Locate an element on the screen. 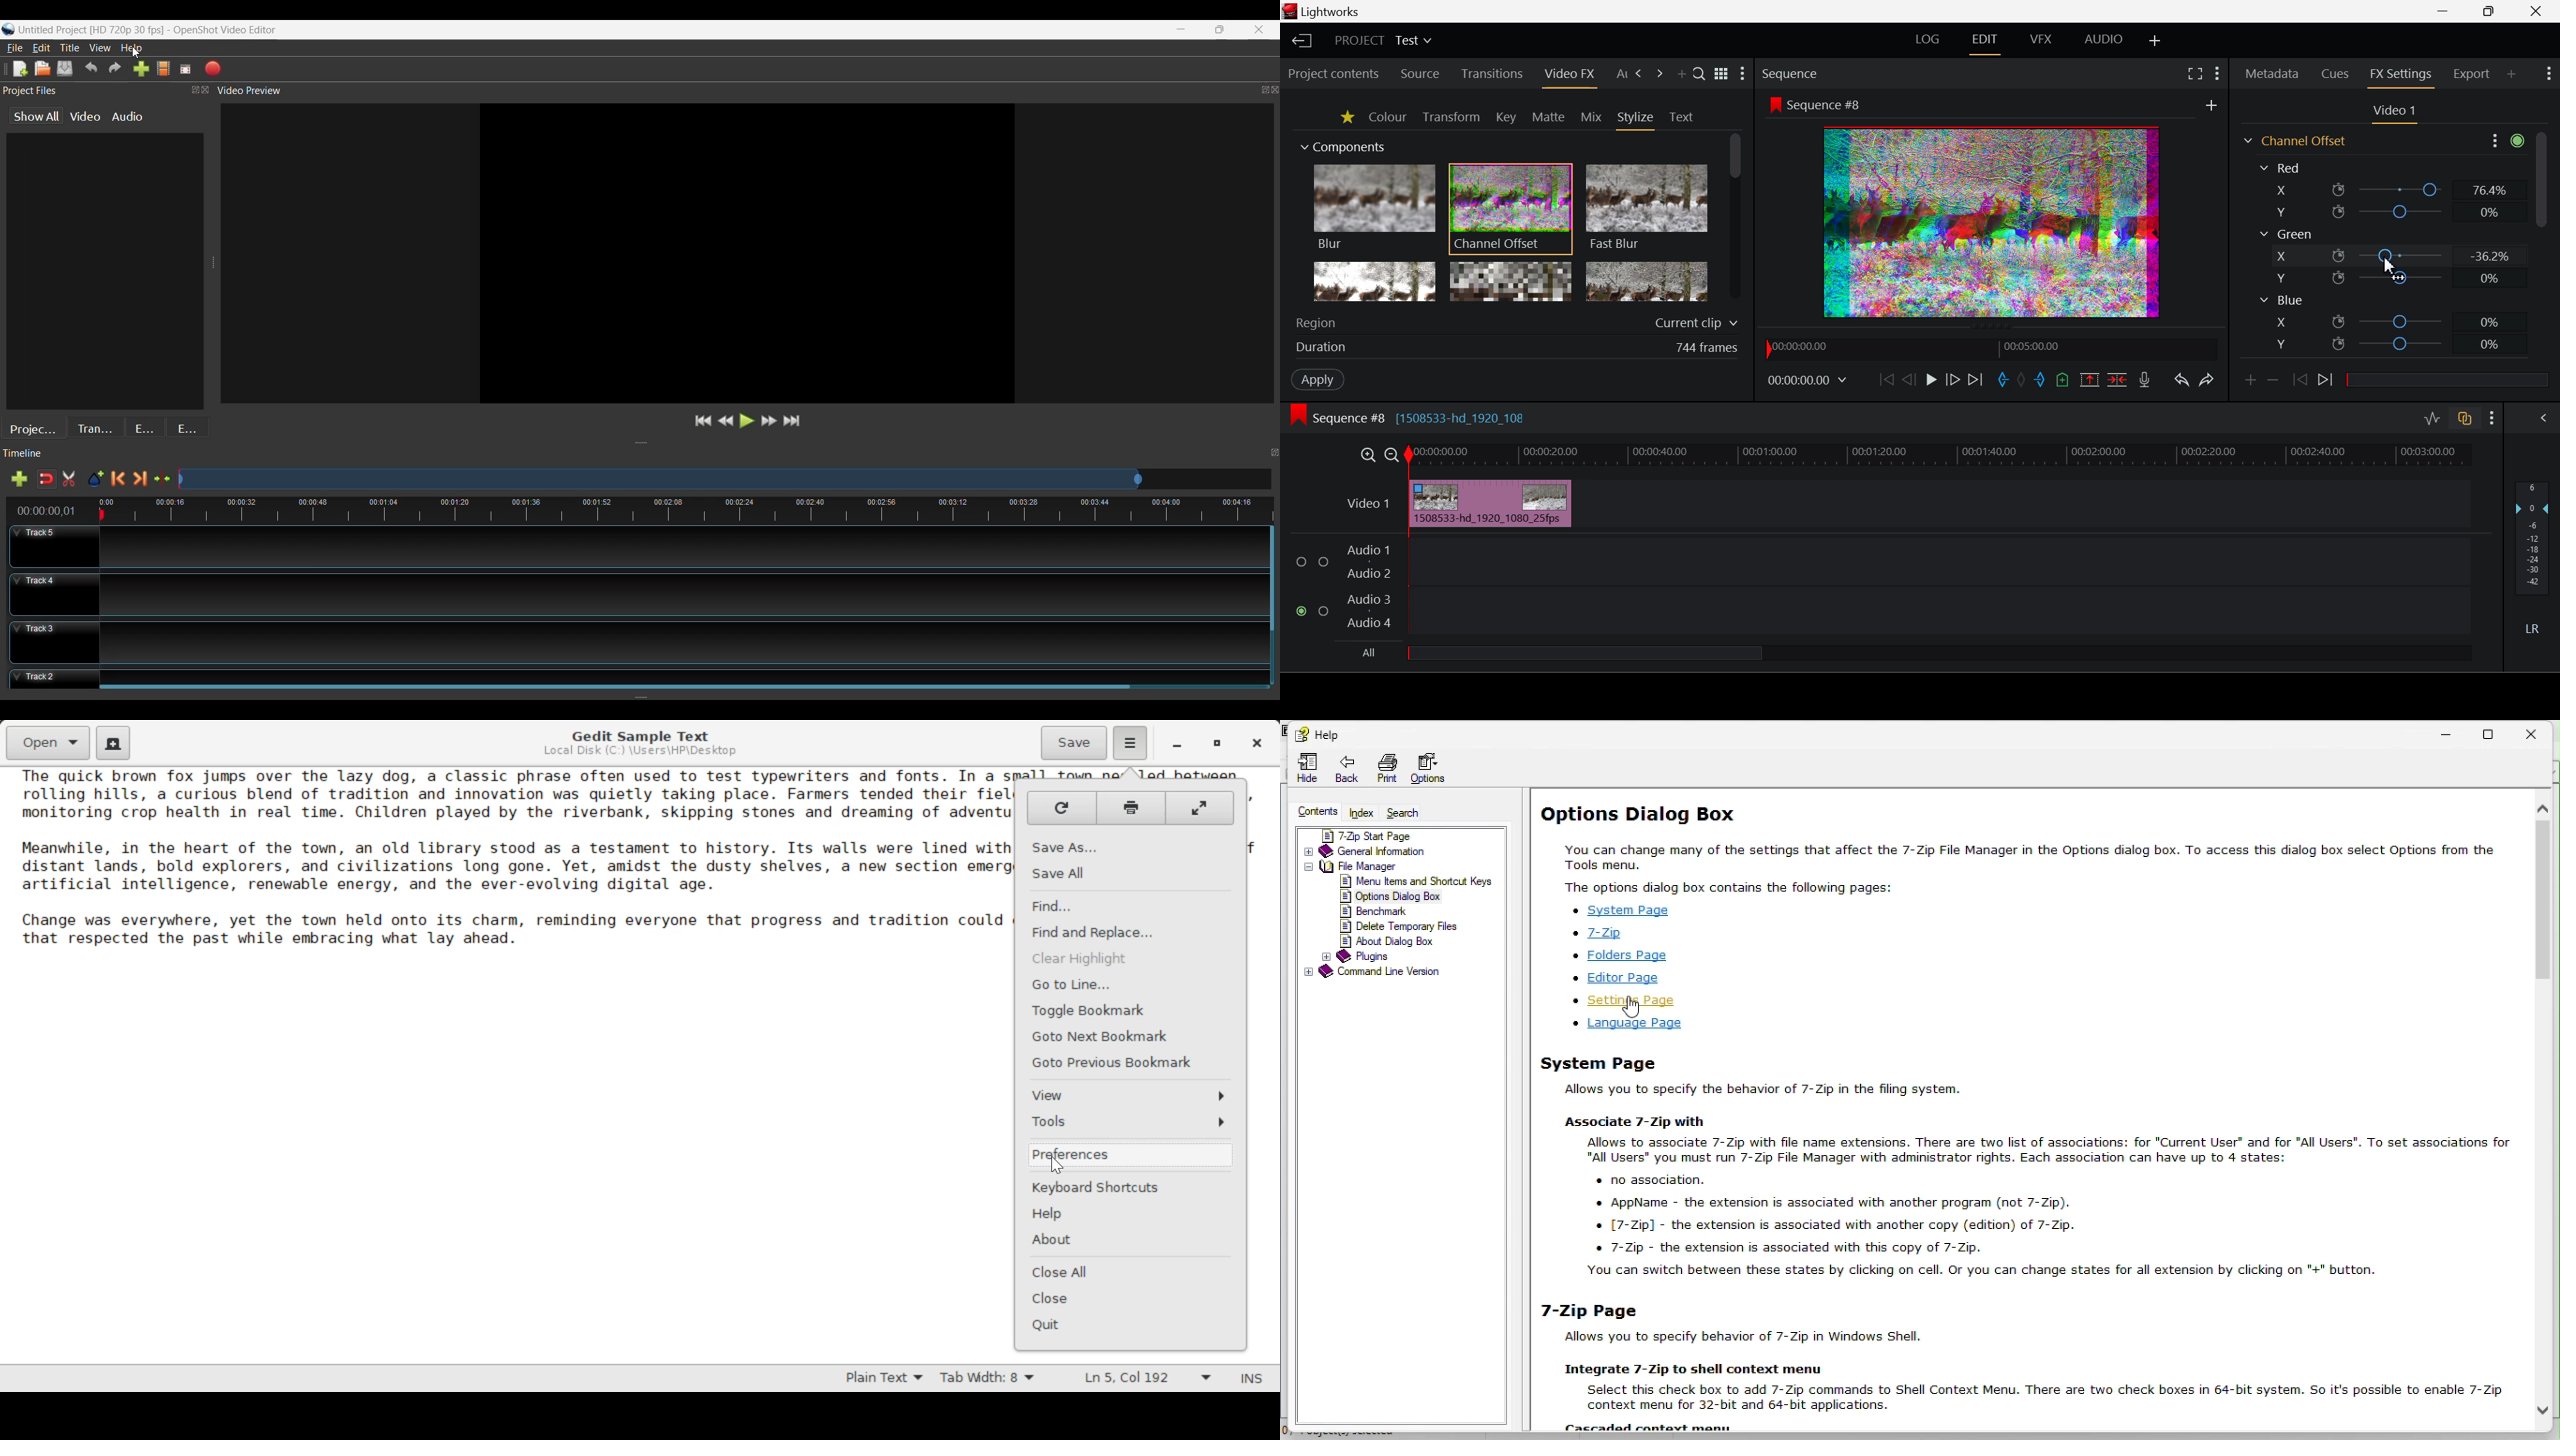 The width and height of the screenshot is (2576, 1456). folders page is located at coordinates (1651, 956).